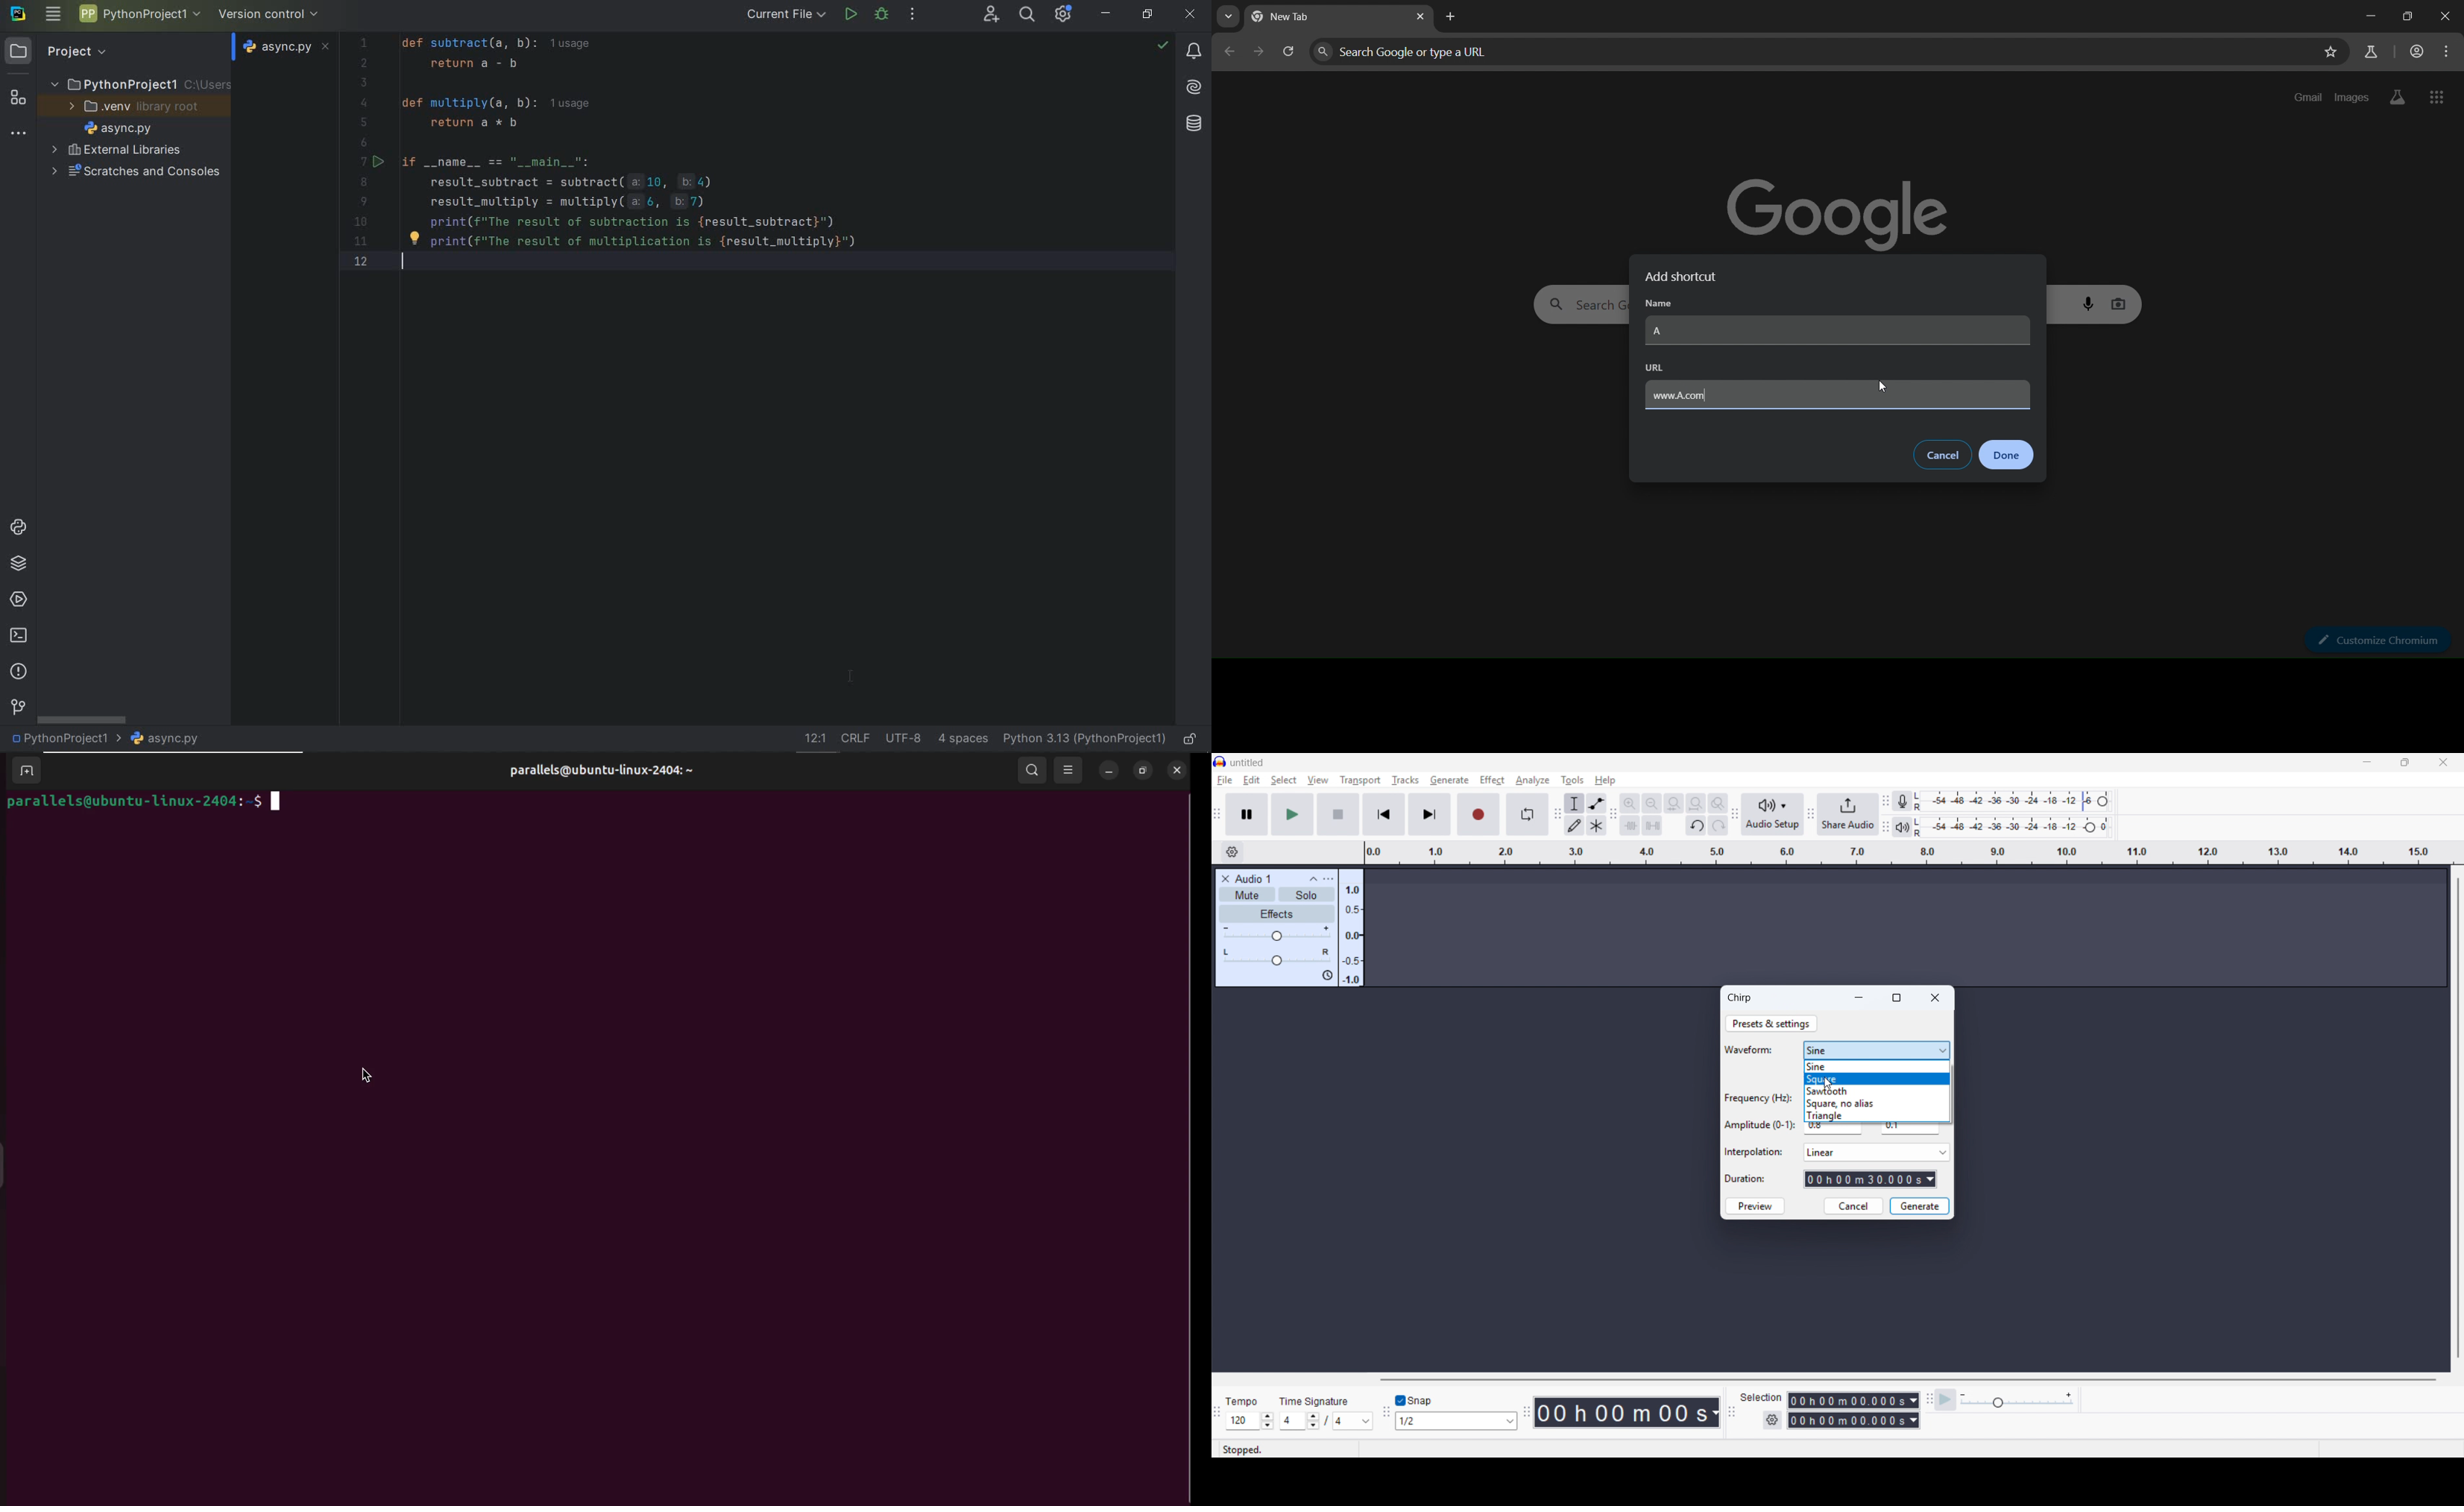 The image size is (2464, 1512). Describe the element at coordinates (1107, 772) in the screenshot. I see `minimum` at that location.